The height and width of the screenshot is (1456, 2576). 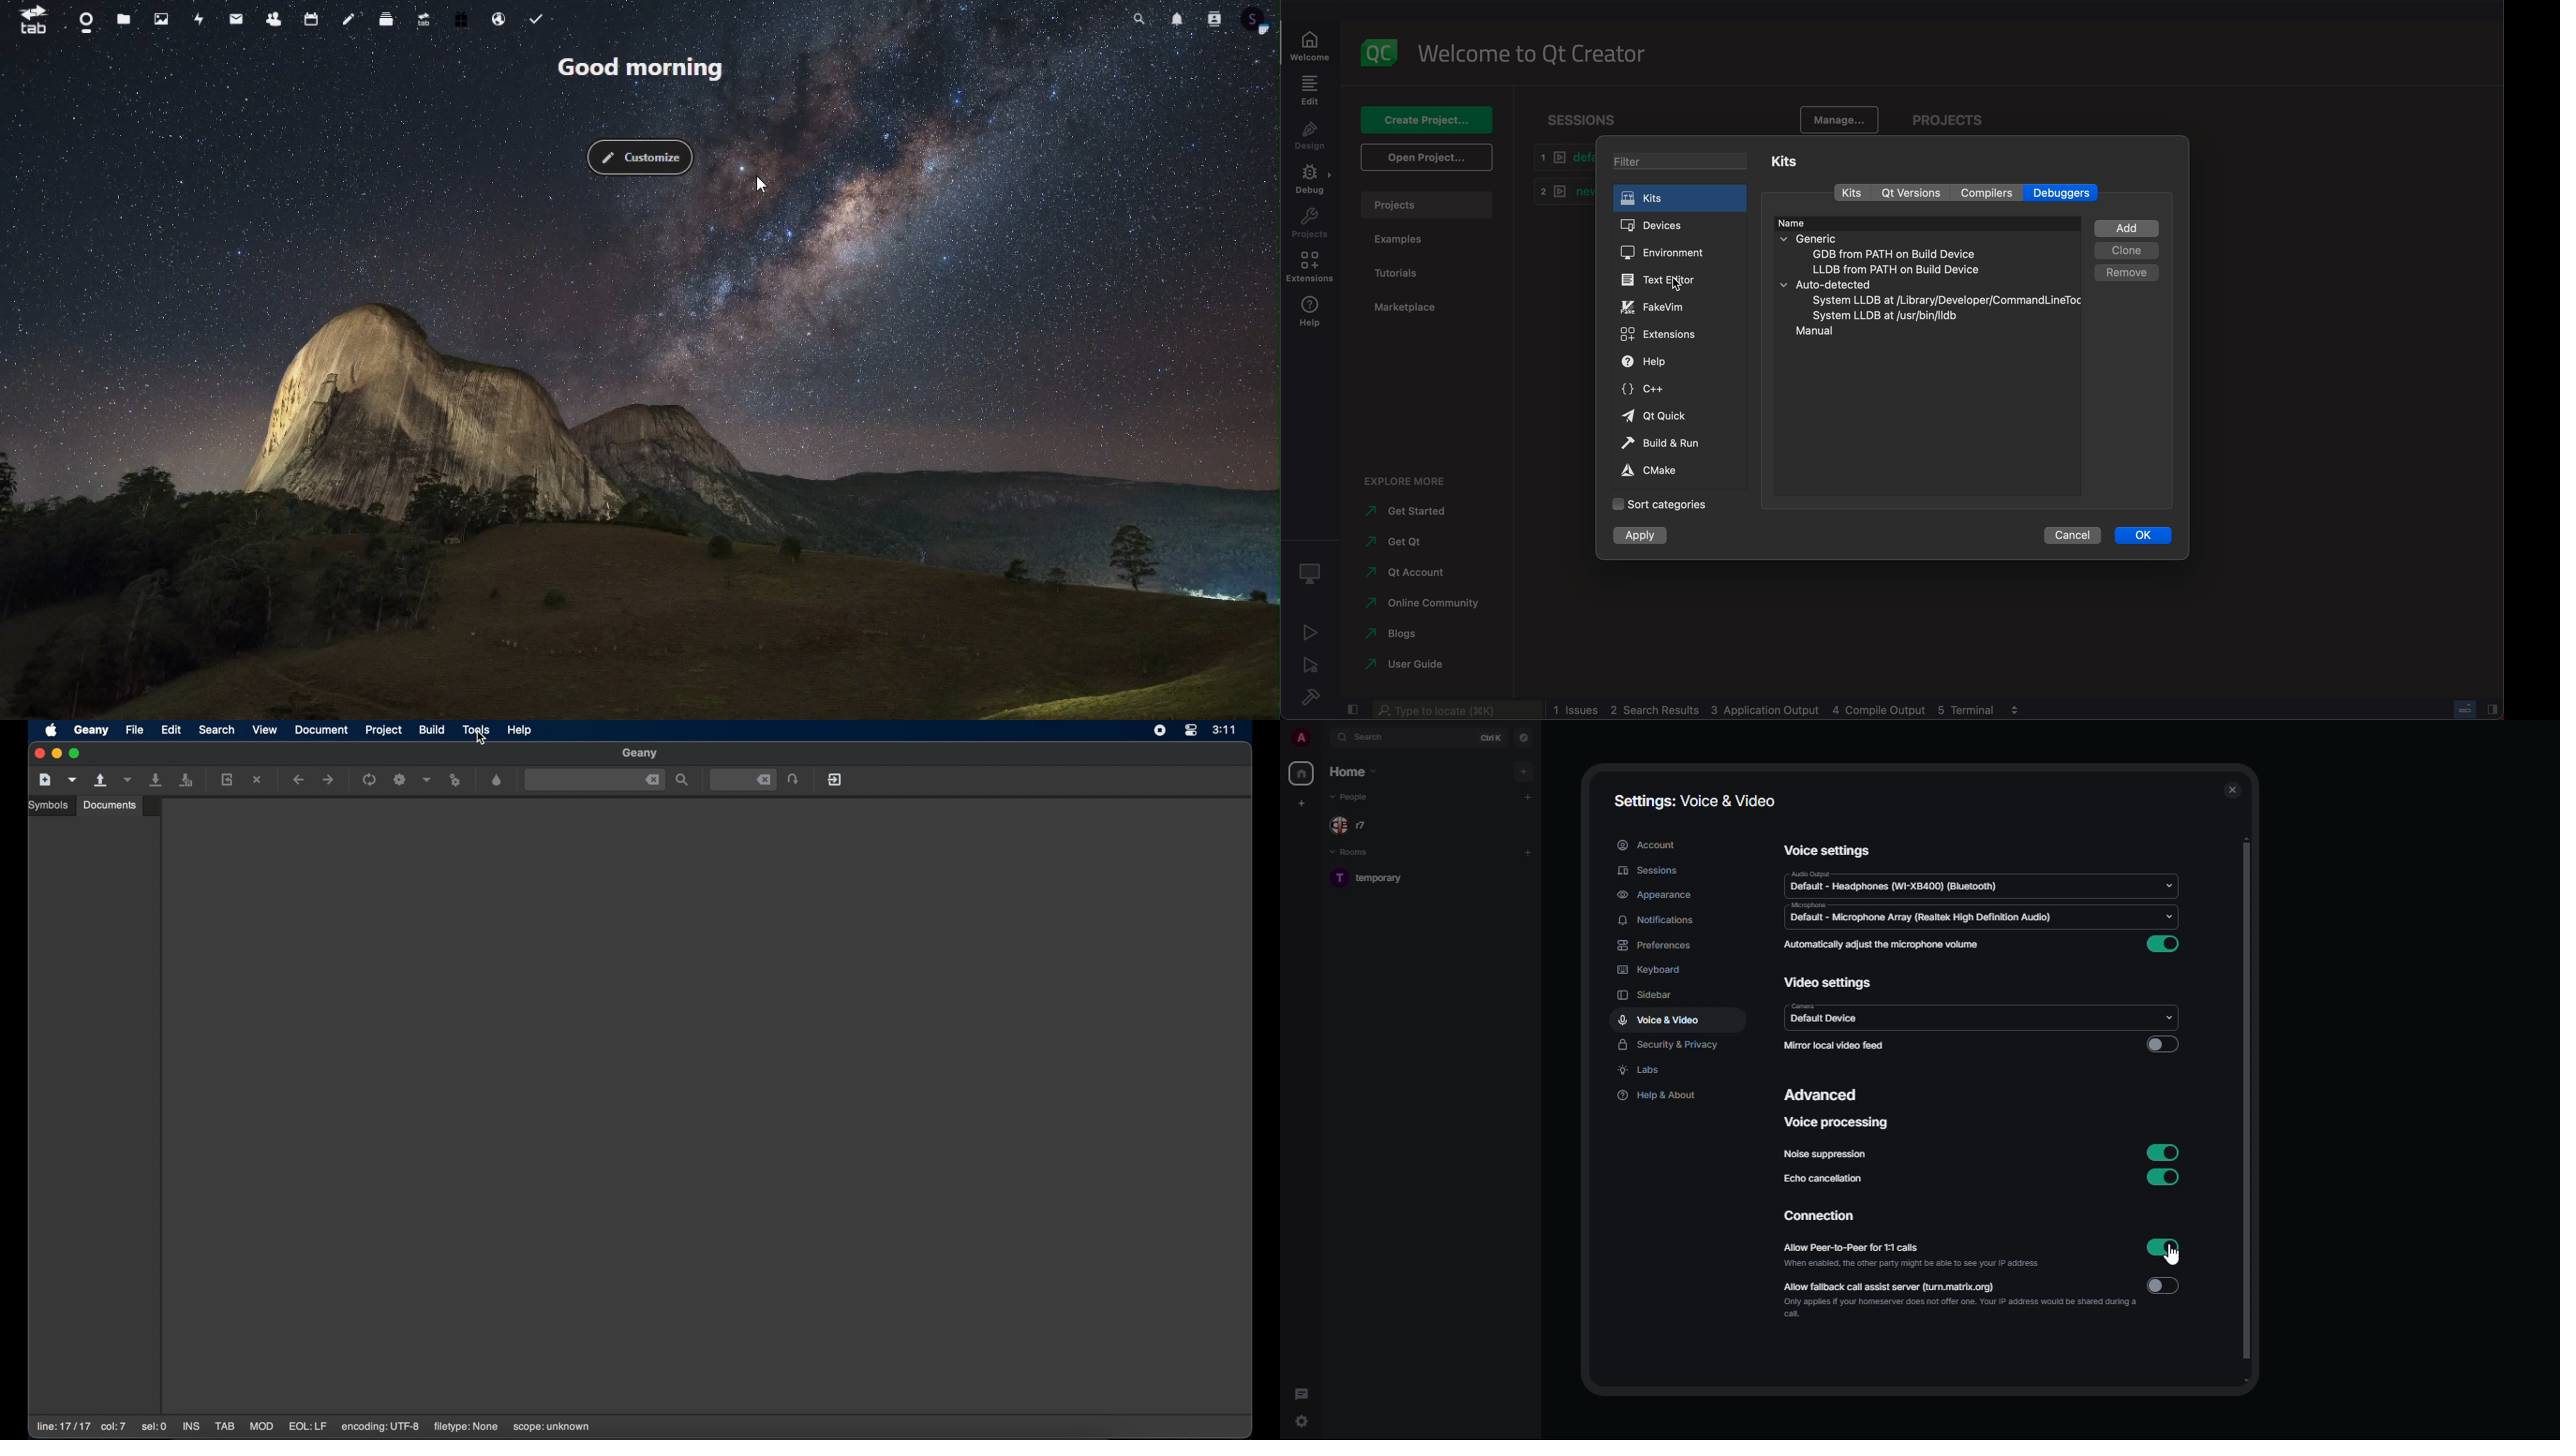 What do you see at coordinates (38, 754) in the screenshot?
I see `close` at bounding box center [38, 754].